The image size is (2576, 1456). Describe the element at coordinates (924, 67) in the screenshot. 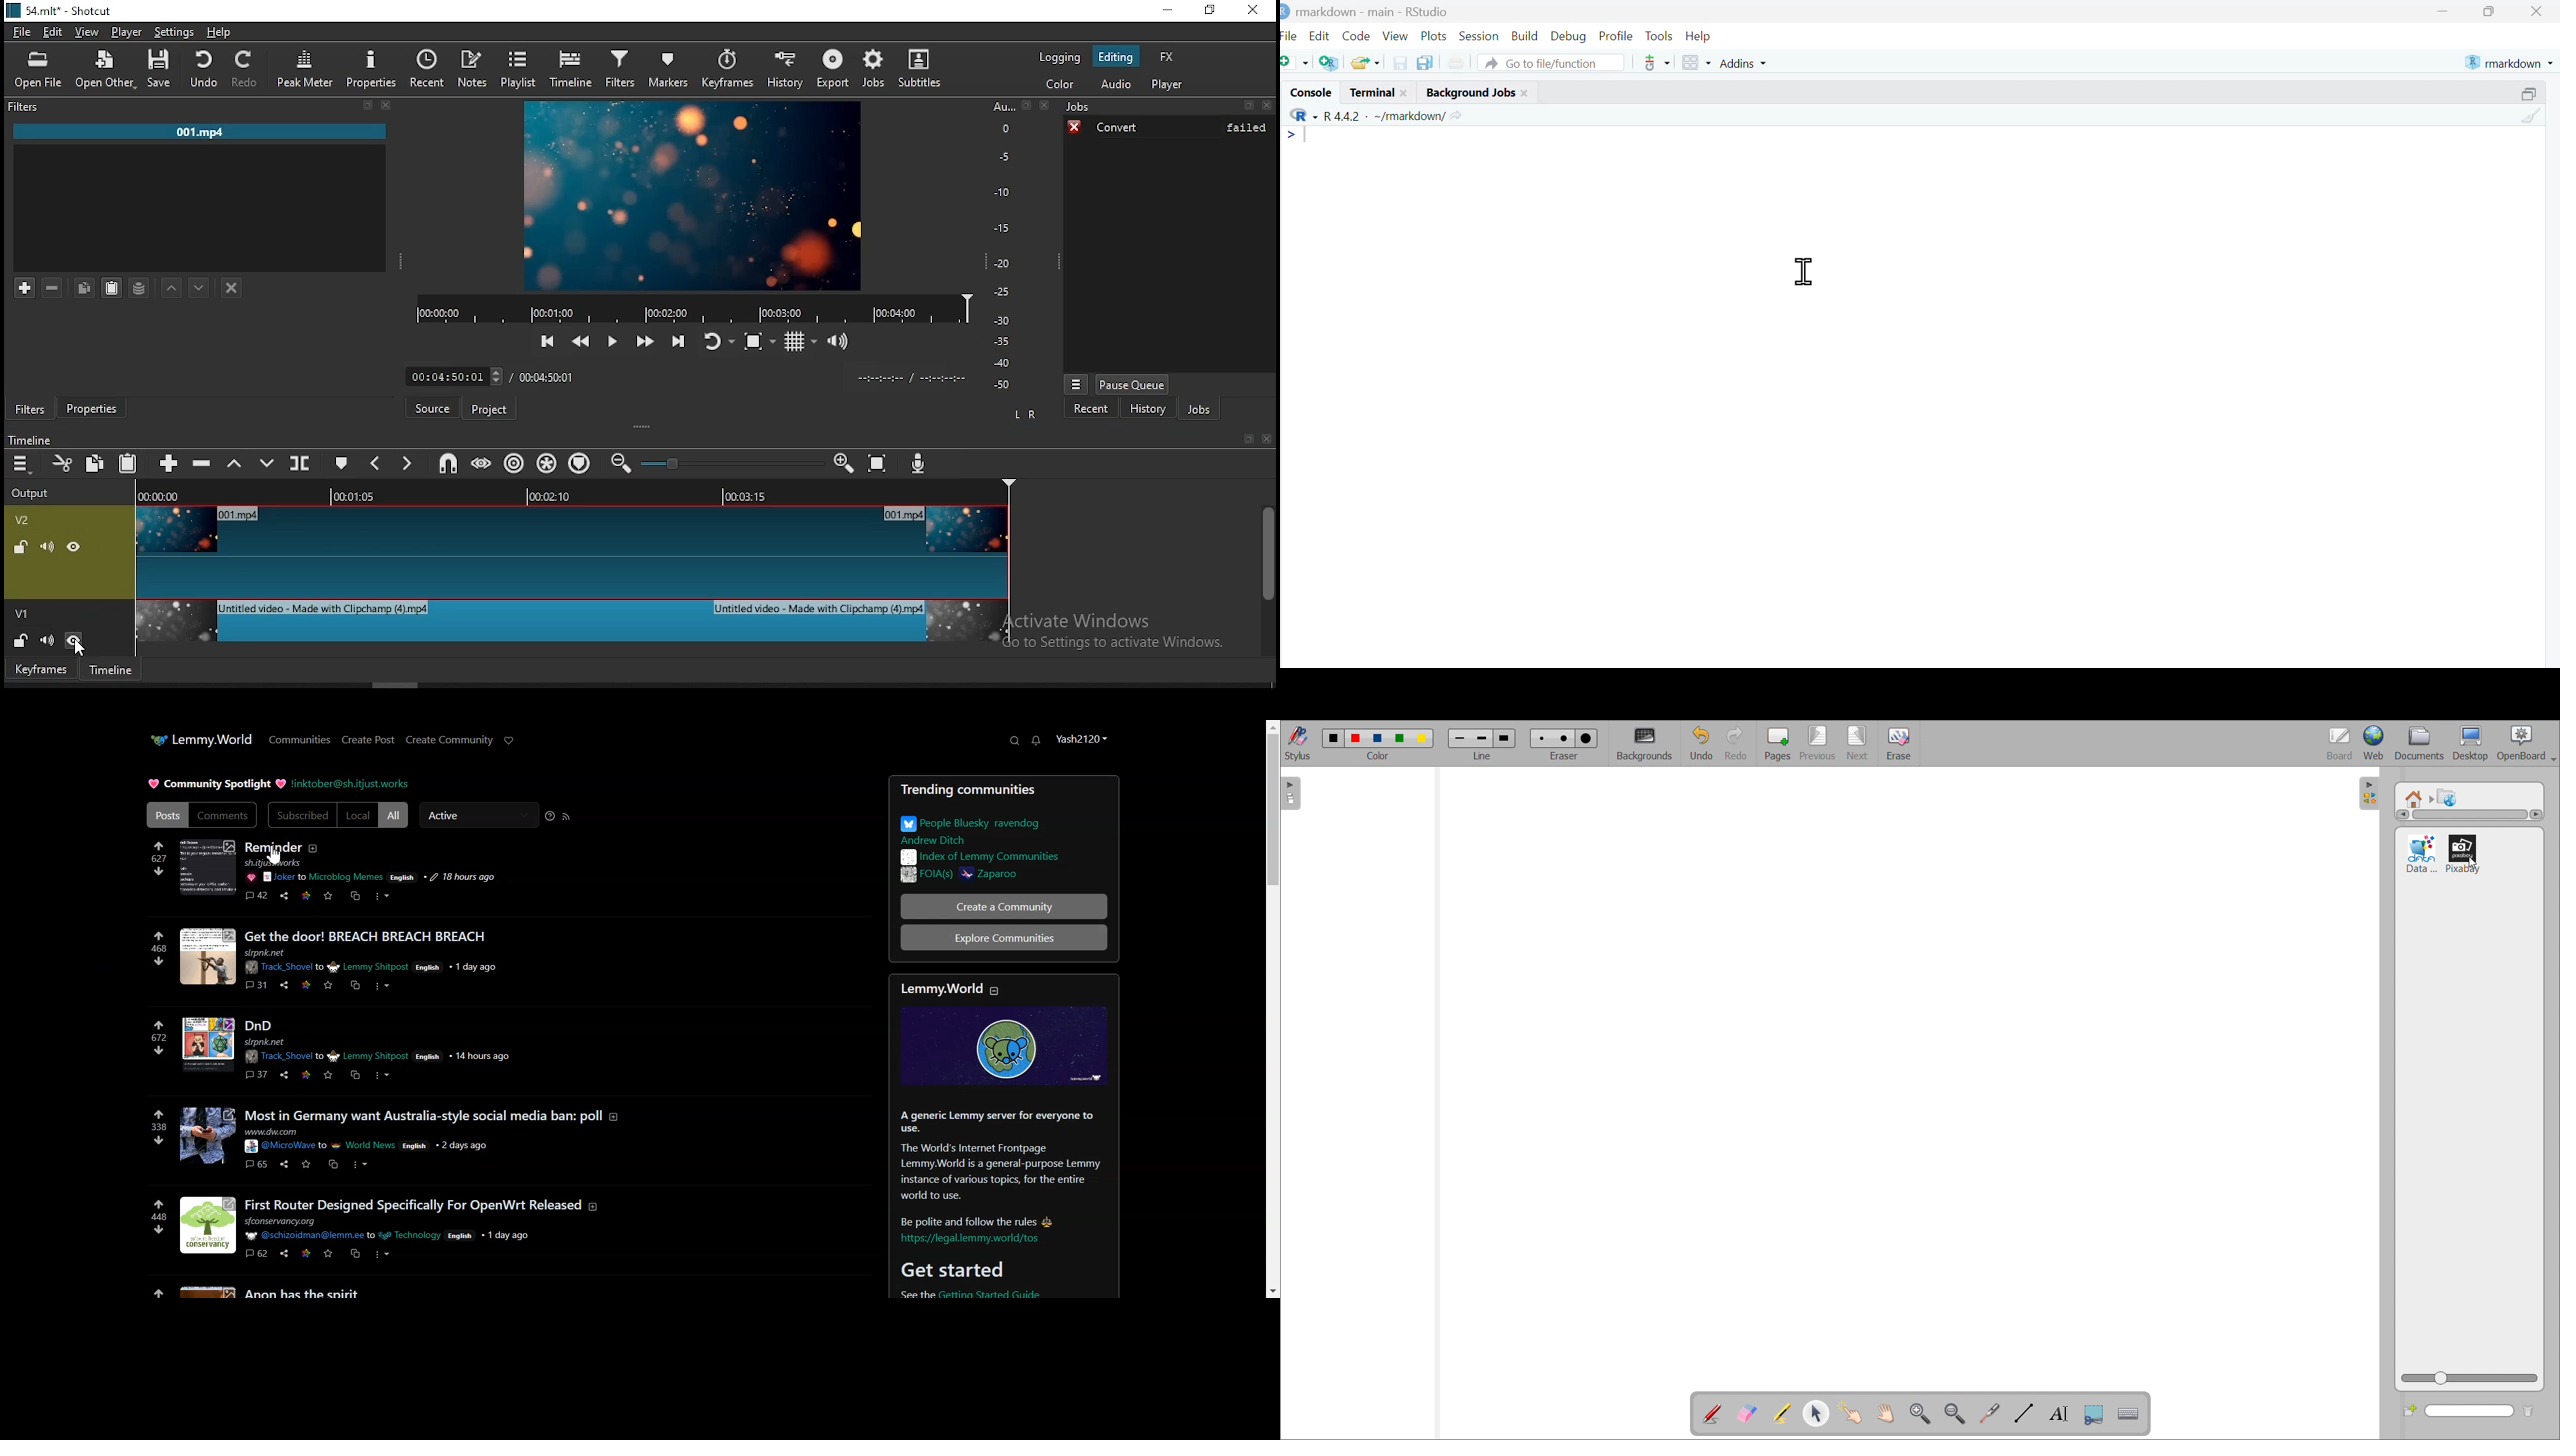

I see `subtitles` at that location.